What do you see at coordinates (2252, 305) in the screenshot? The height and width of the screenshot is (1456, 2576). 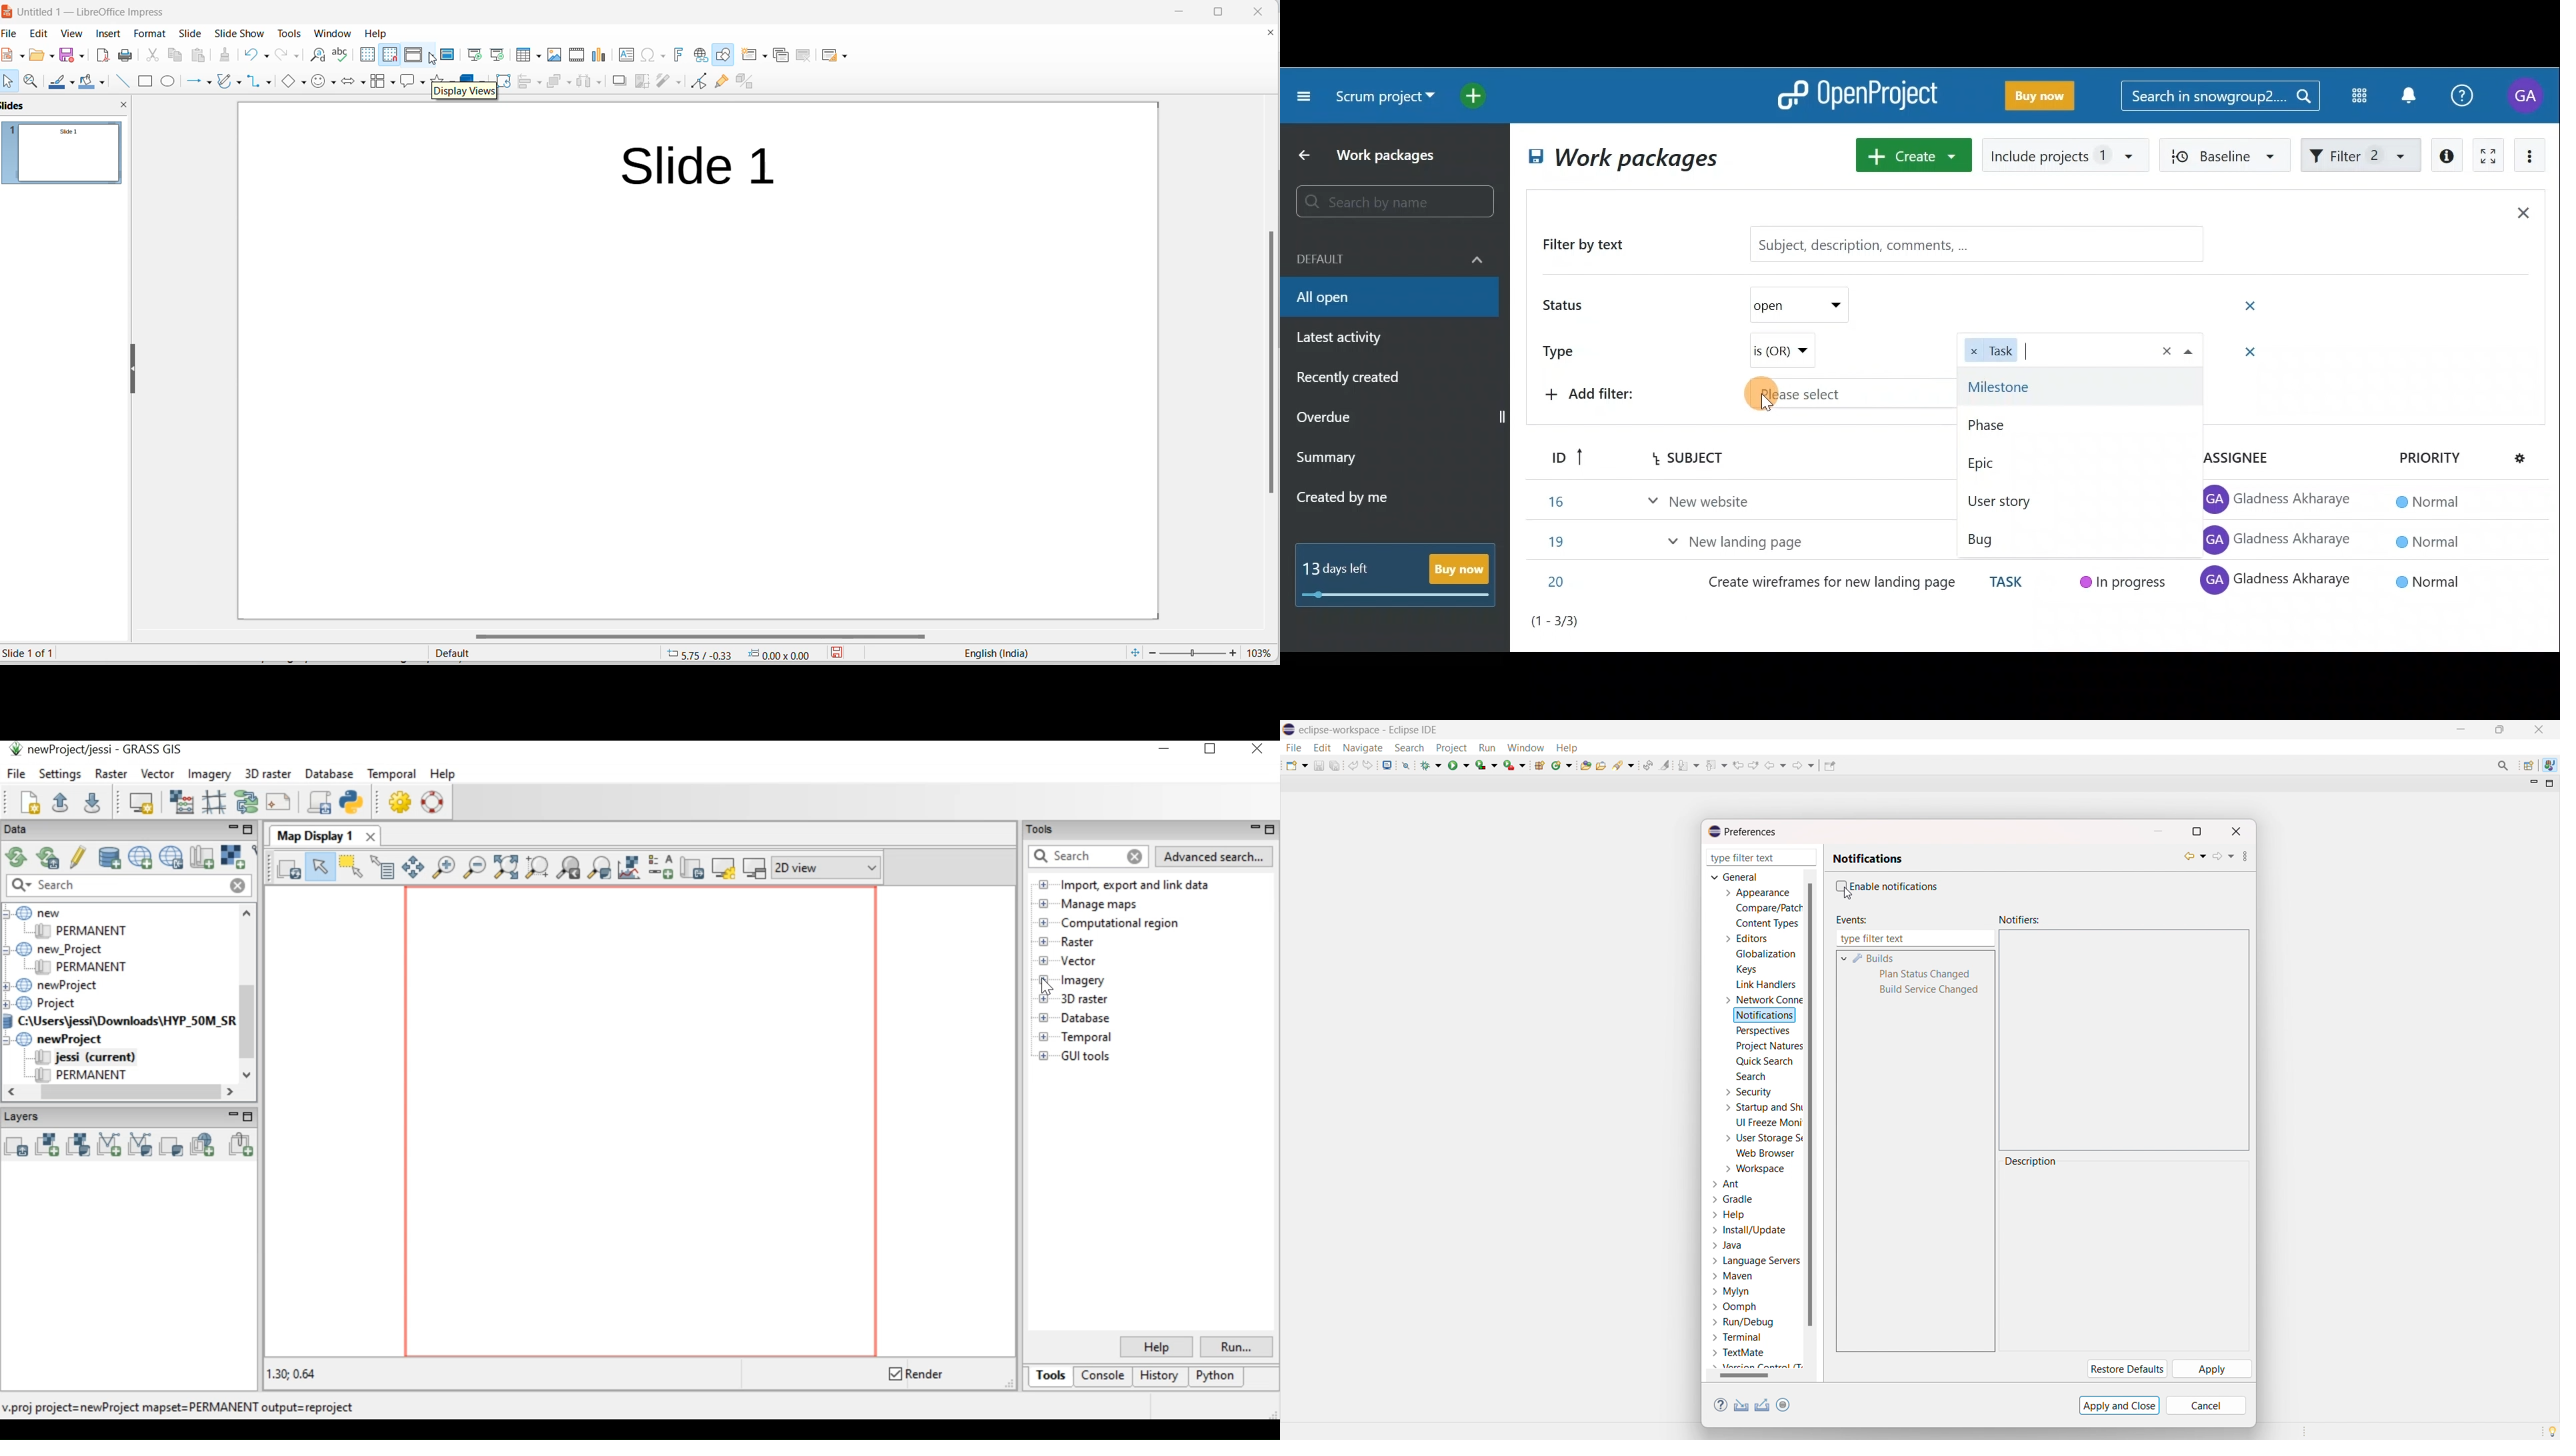 I see `Remove` at bounding box center [2252, 305].